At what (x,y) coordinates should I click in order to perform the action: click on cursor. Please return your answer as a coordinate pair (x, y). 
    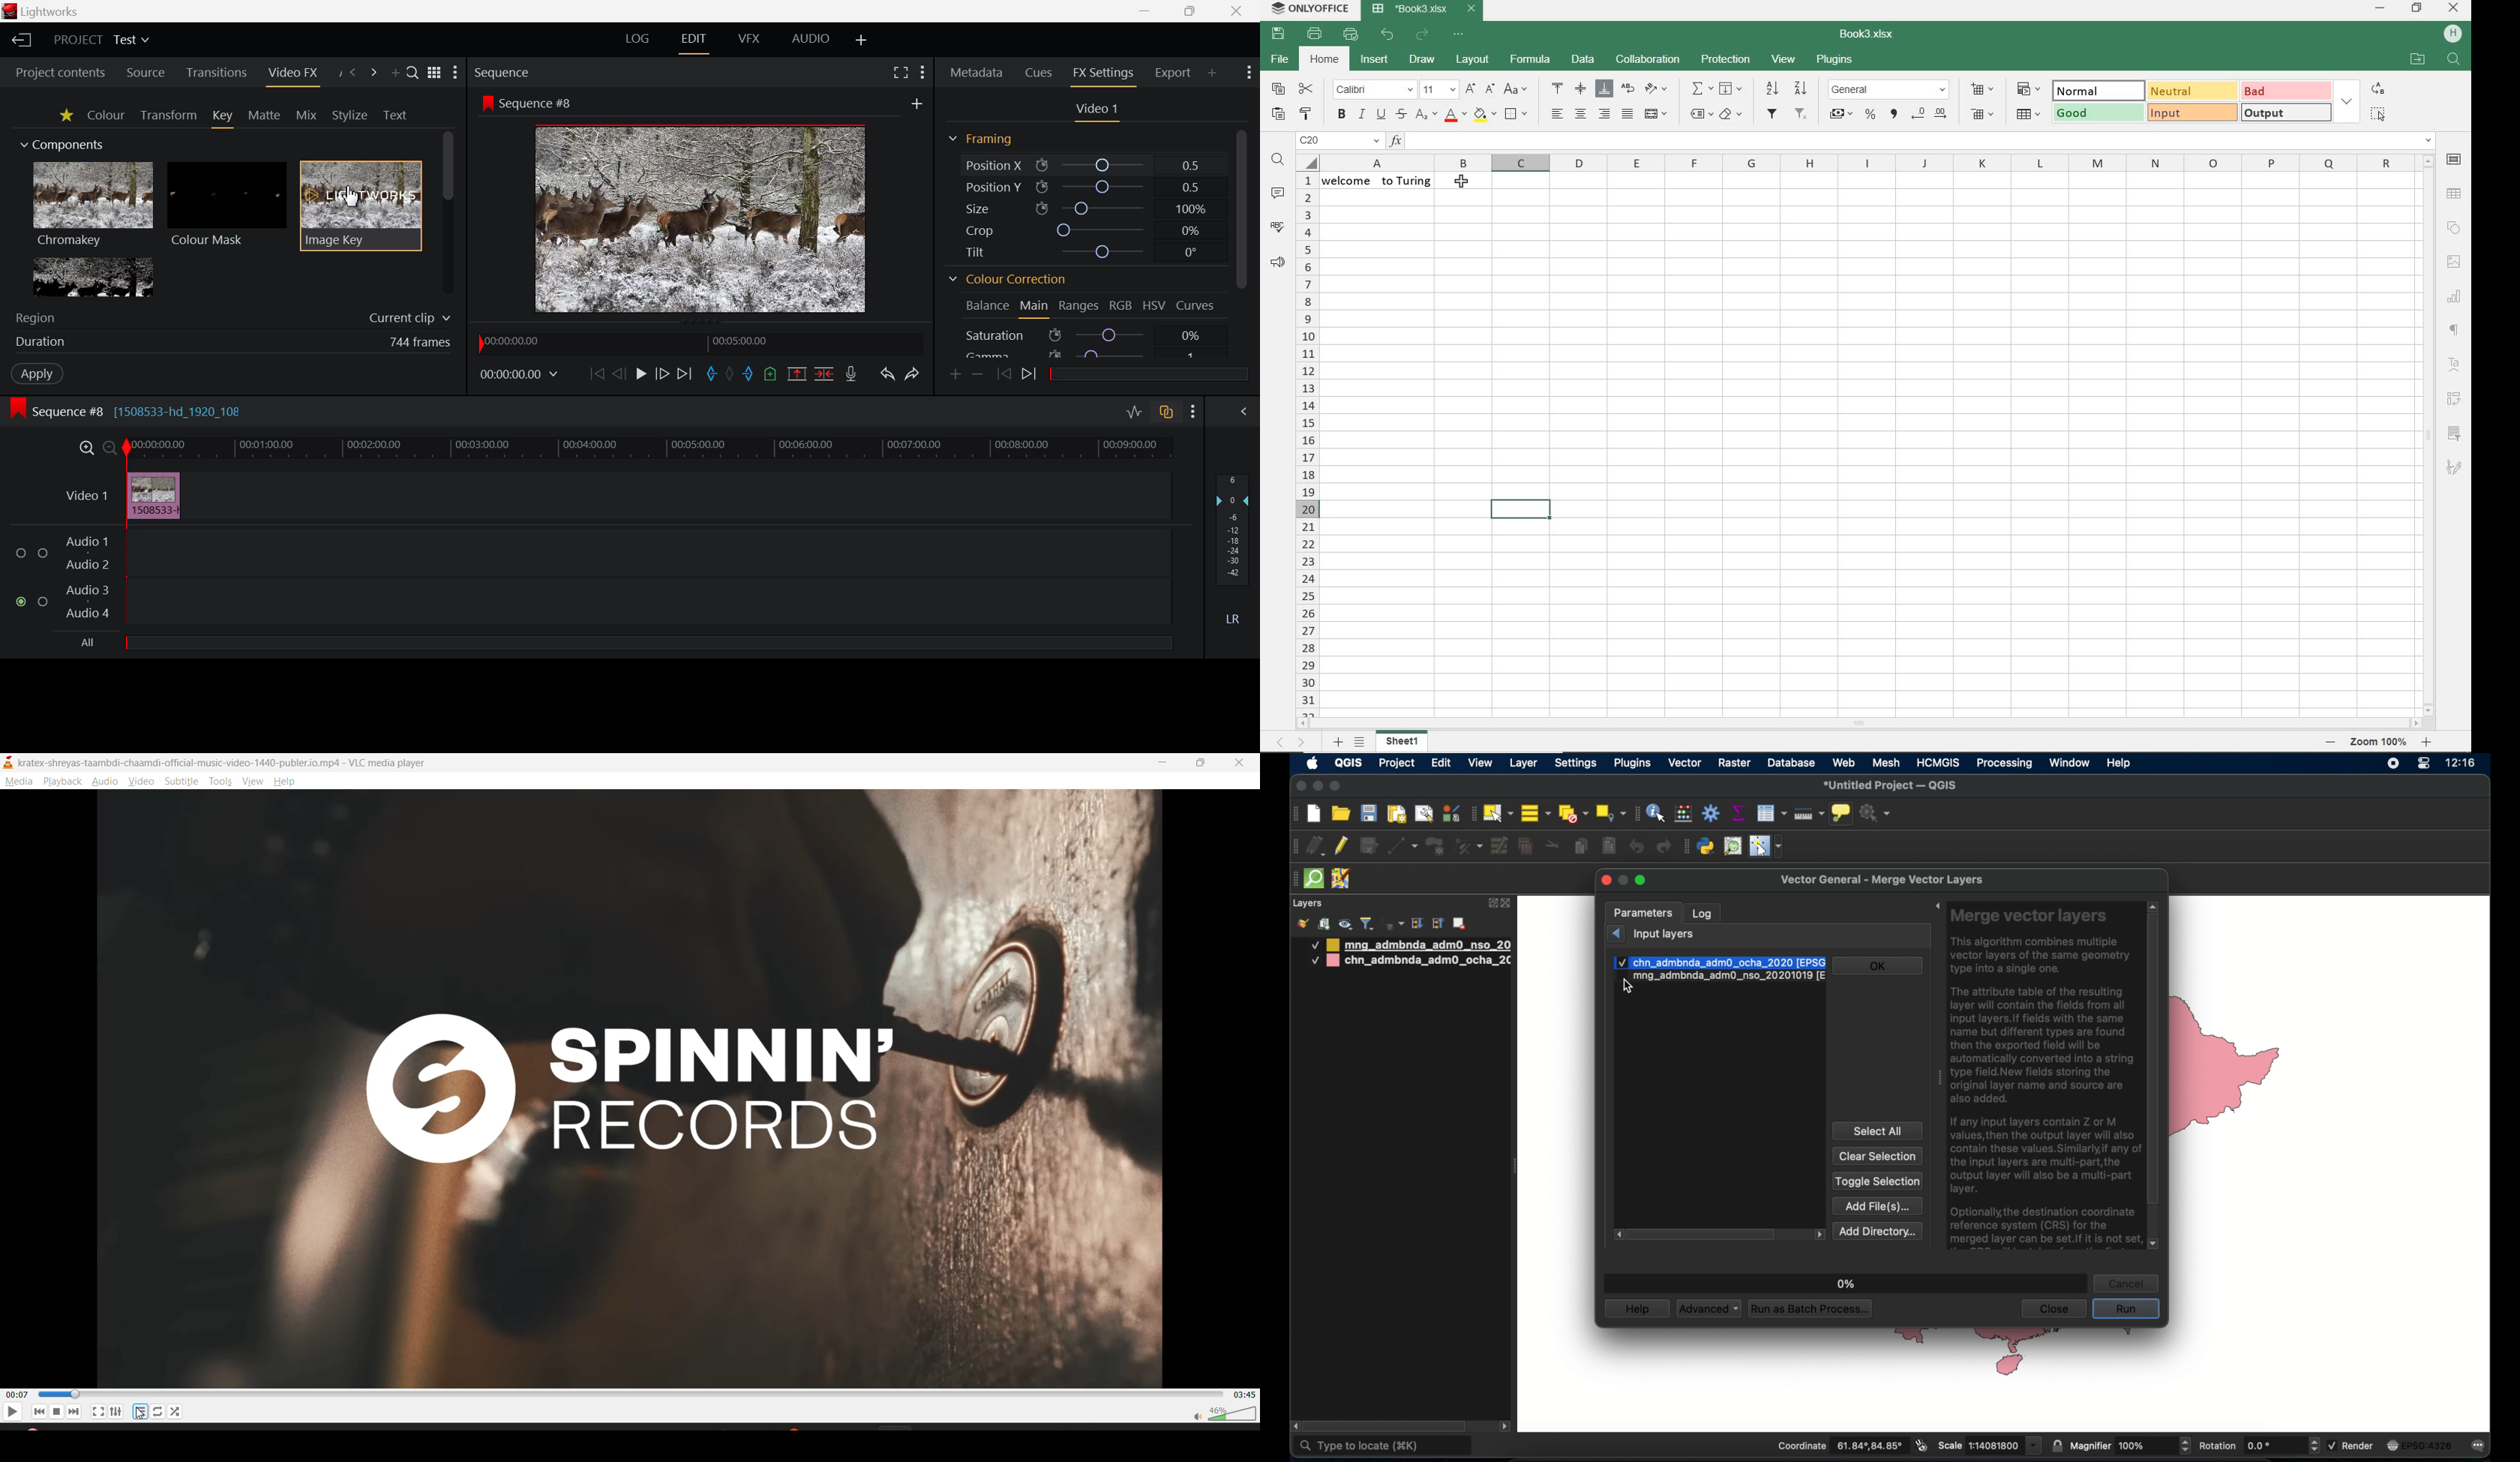
    Looking at the image, I should click on (1461, 182).